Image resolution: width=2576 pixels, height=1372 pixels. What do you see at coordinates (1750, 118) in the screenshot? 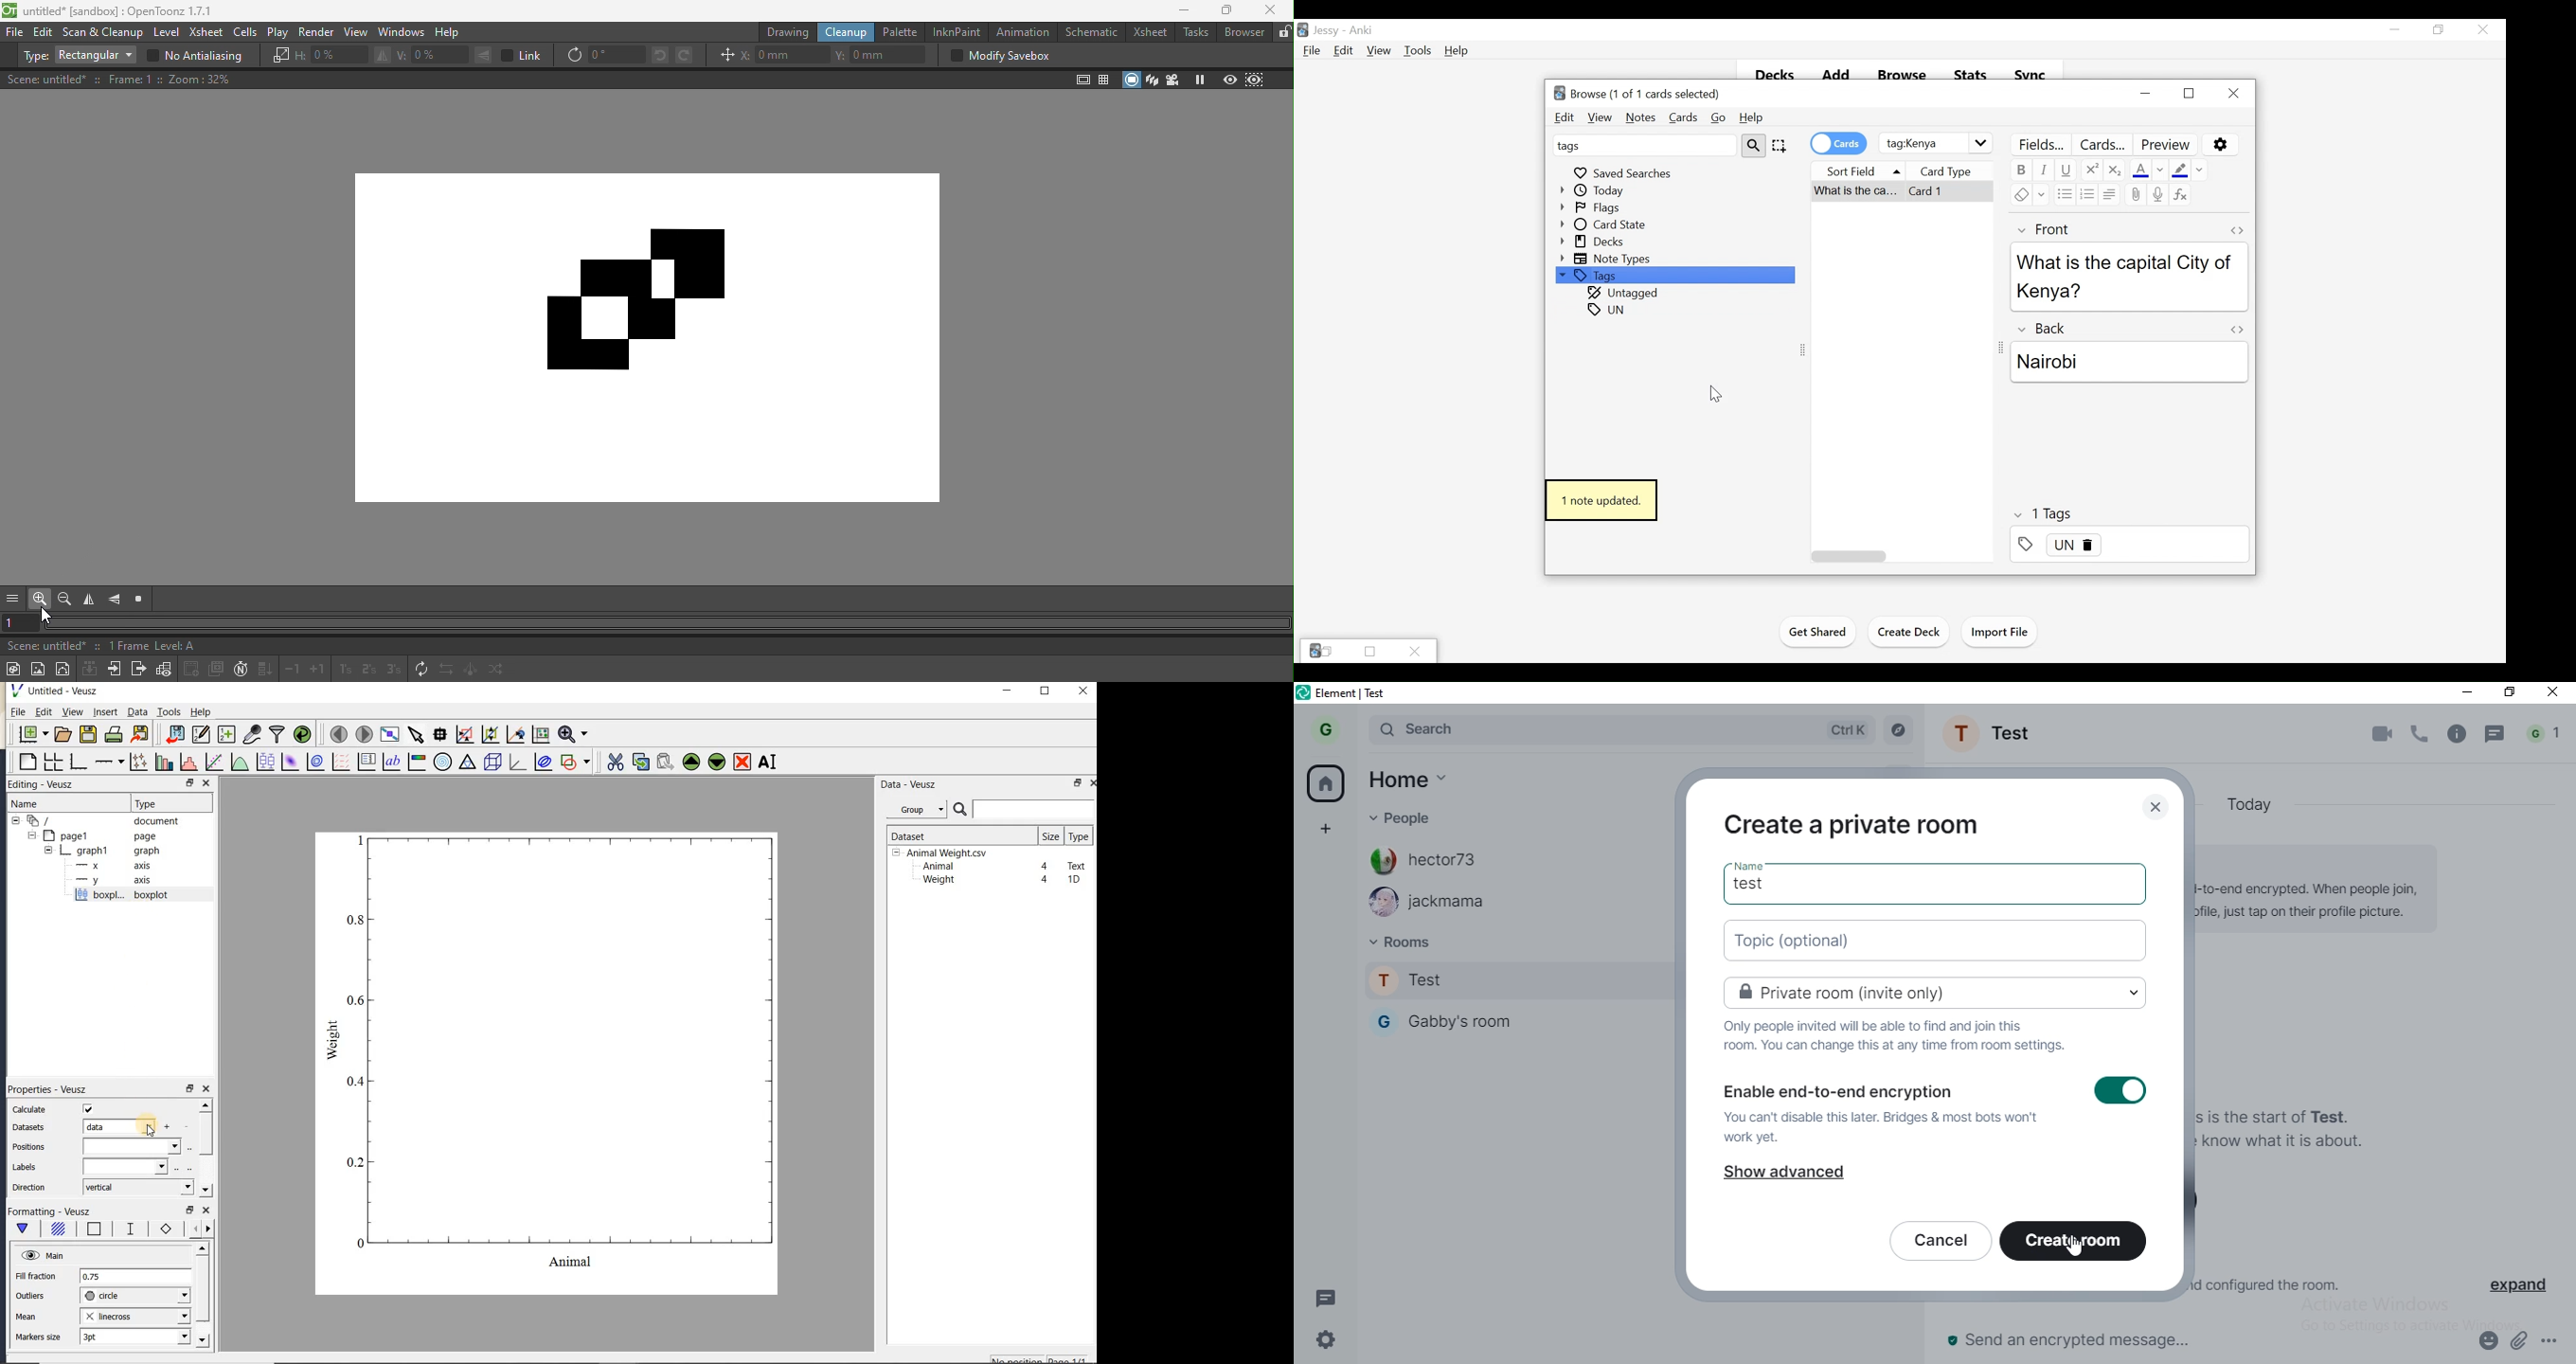
I see `Help` at bounding box center [1750, 118].